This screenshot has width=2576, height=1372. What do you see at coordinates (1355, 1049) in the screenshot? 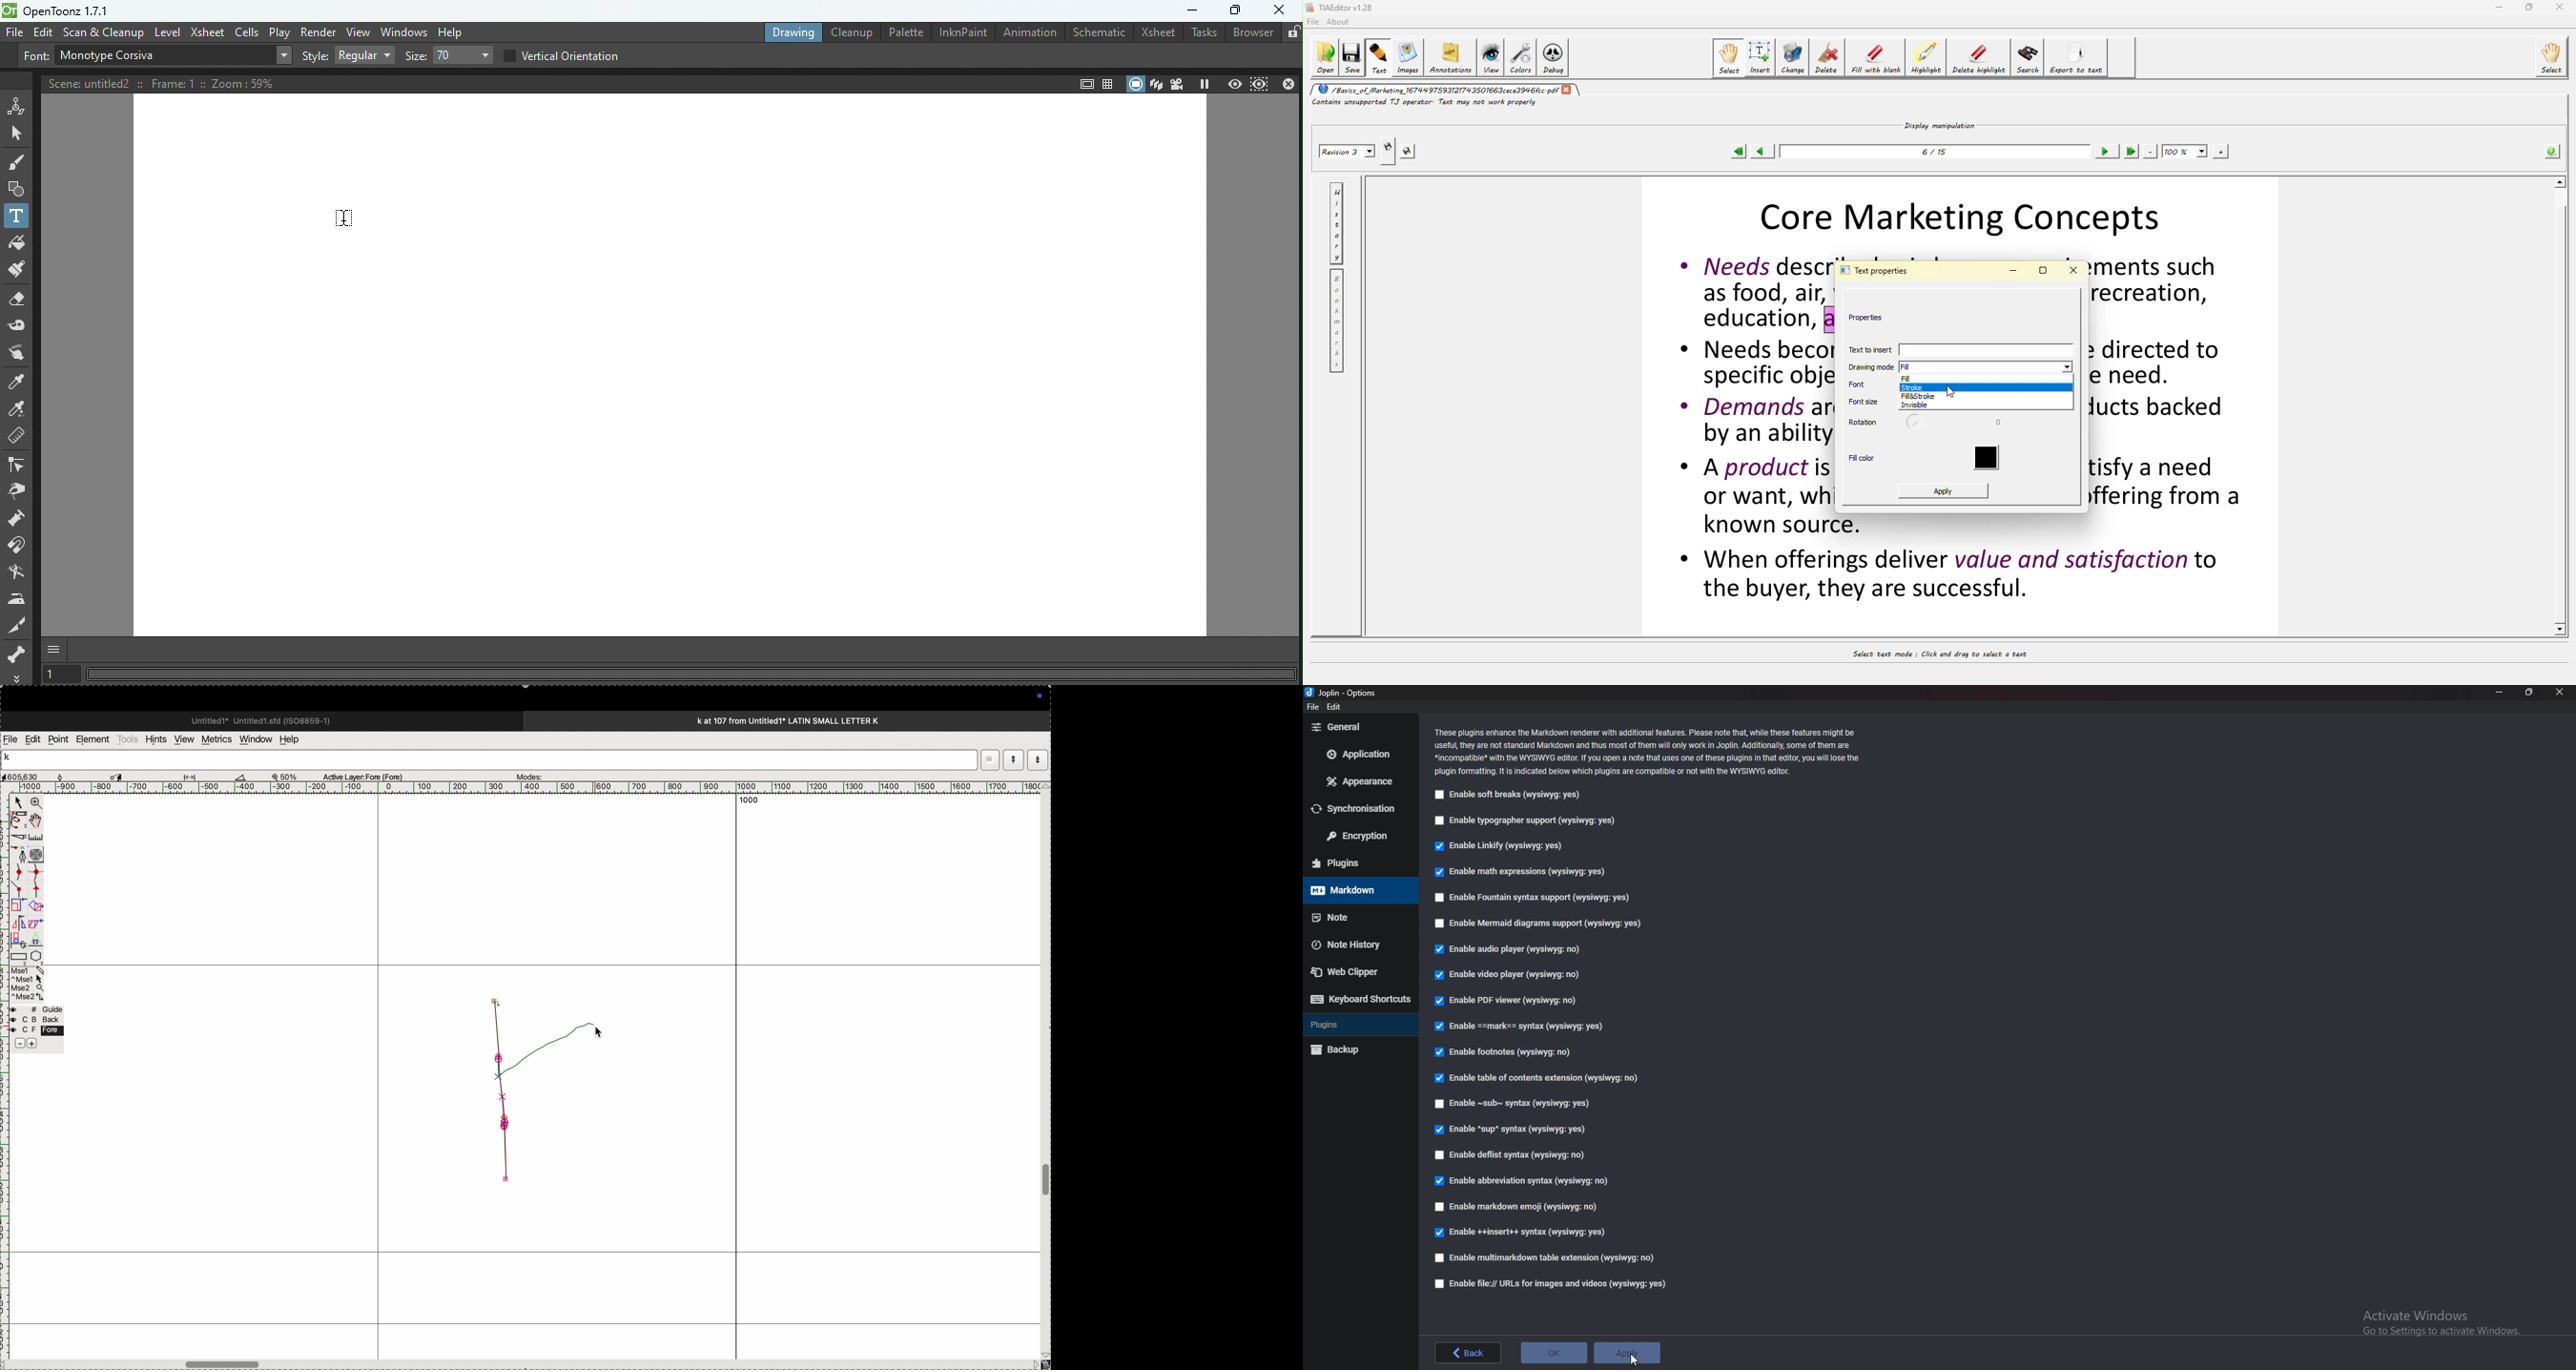
I see `Backup` at bounding box center [1355, 1049].